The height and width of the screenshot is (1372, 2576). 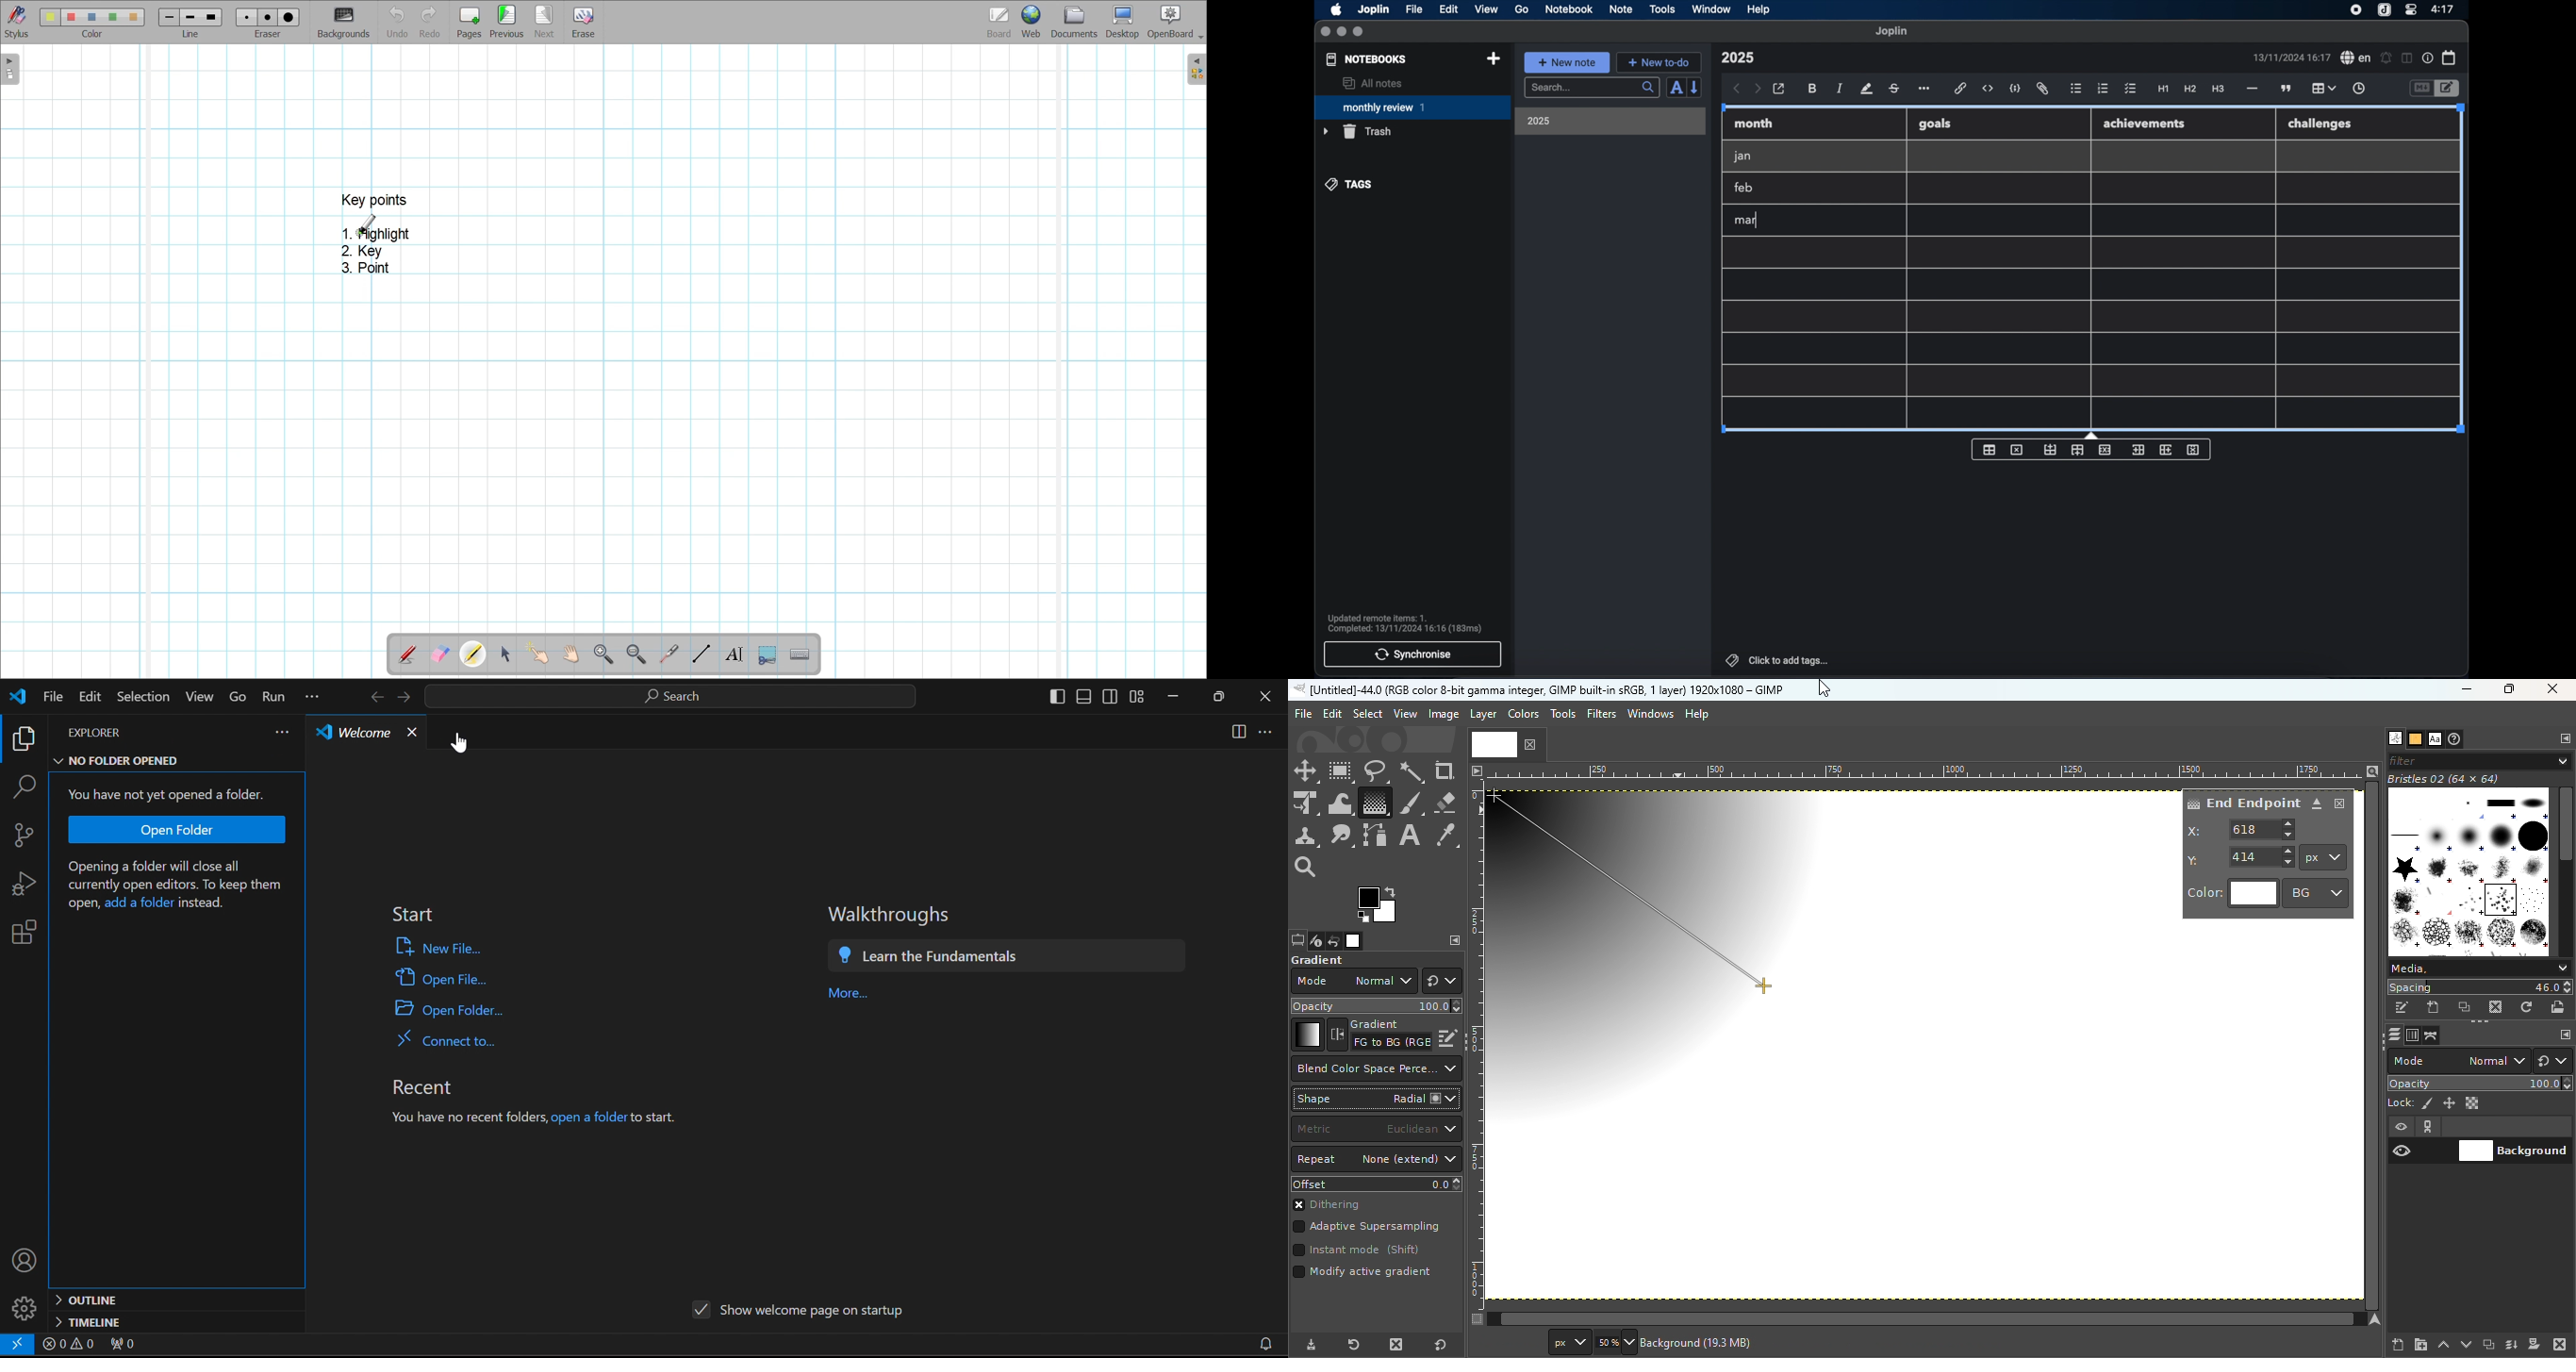 I want to click on settings, so click(x=26, y=1308).